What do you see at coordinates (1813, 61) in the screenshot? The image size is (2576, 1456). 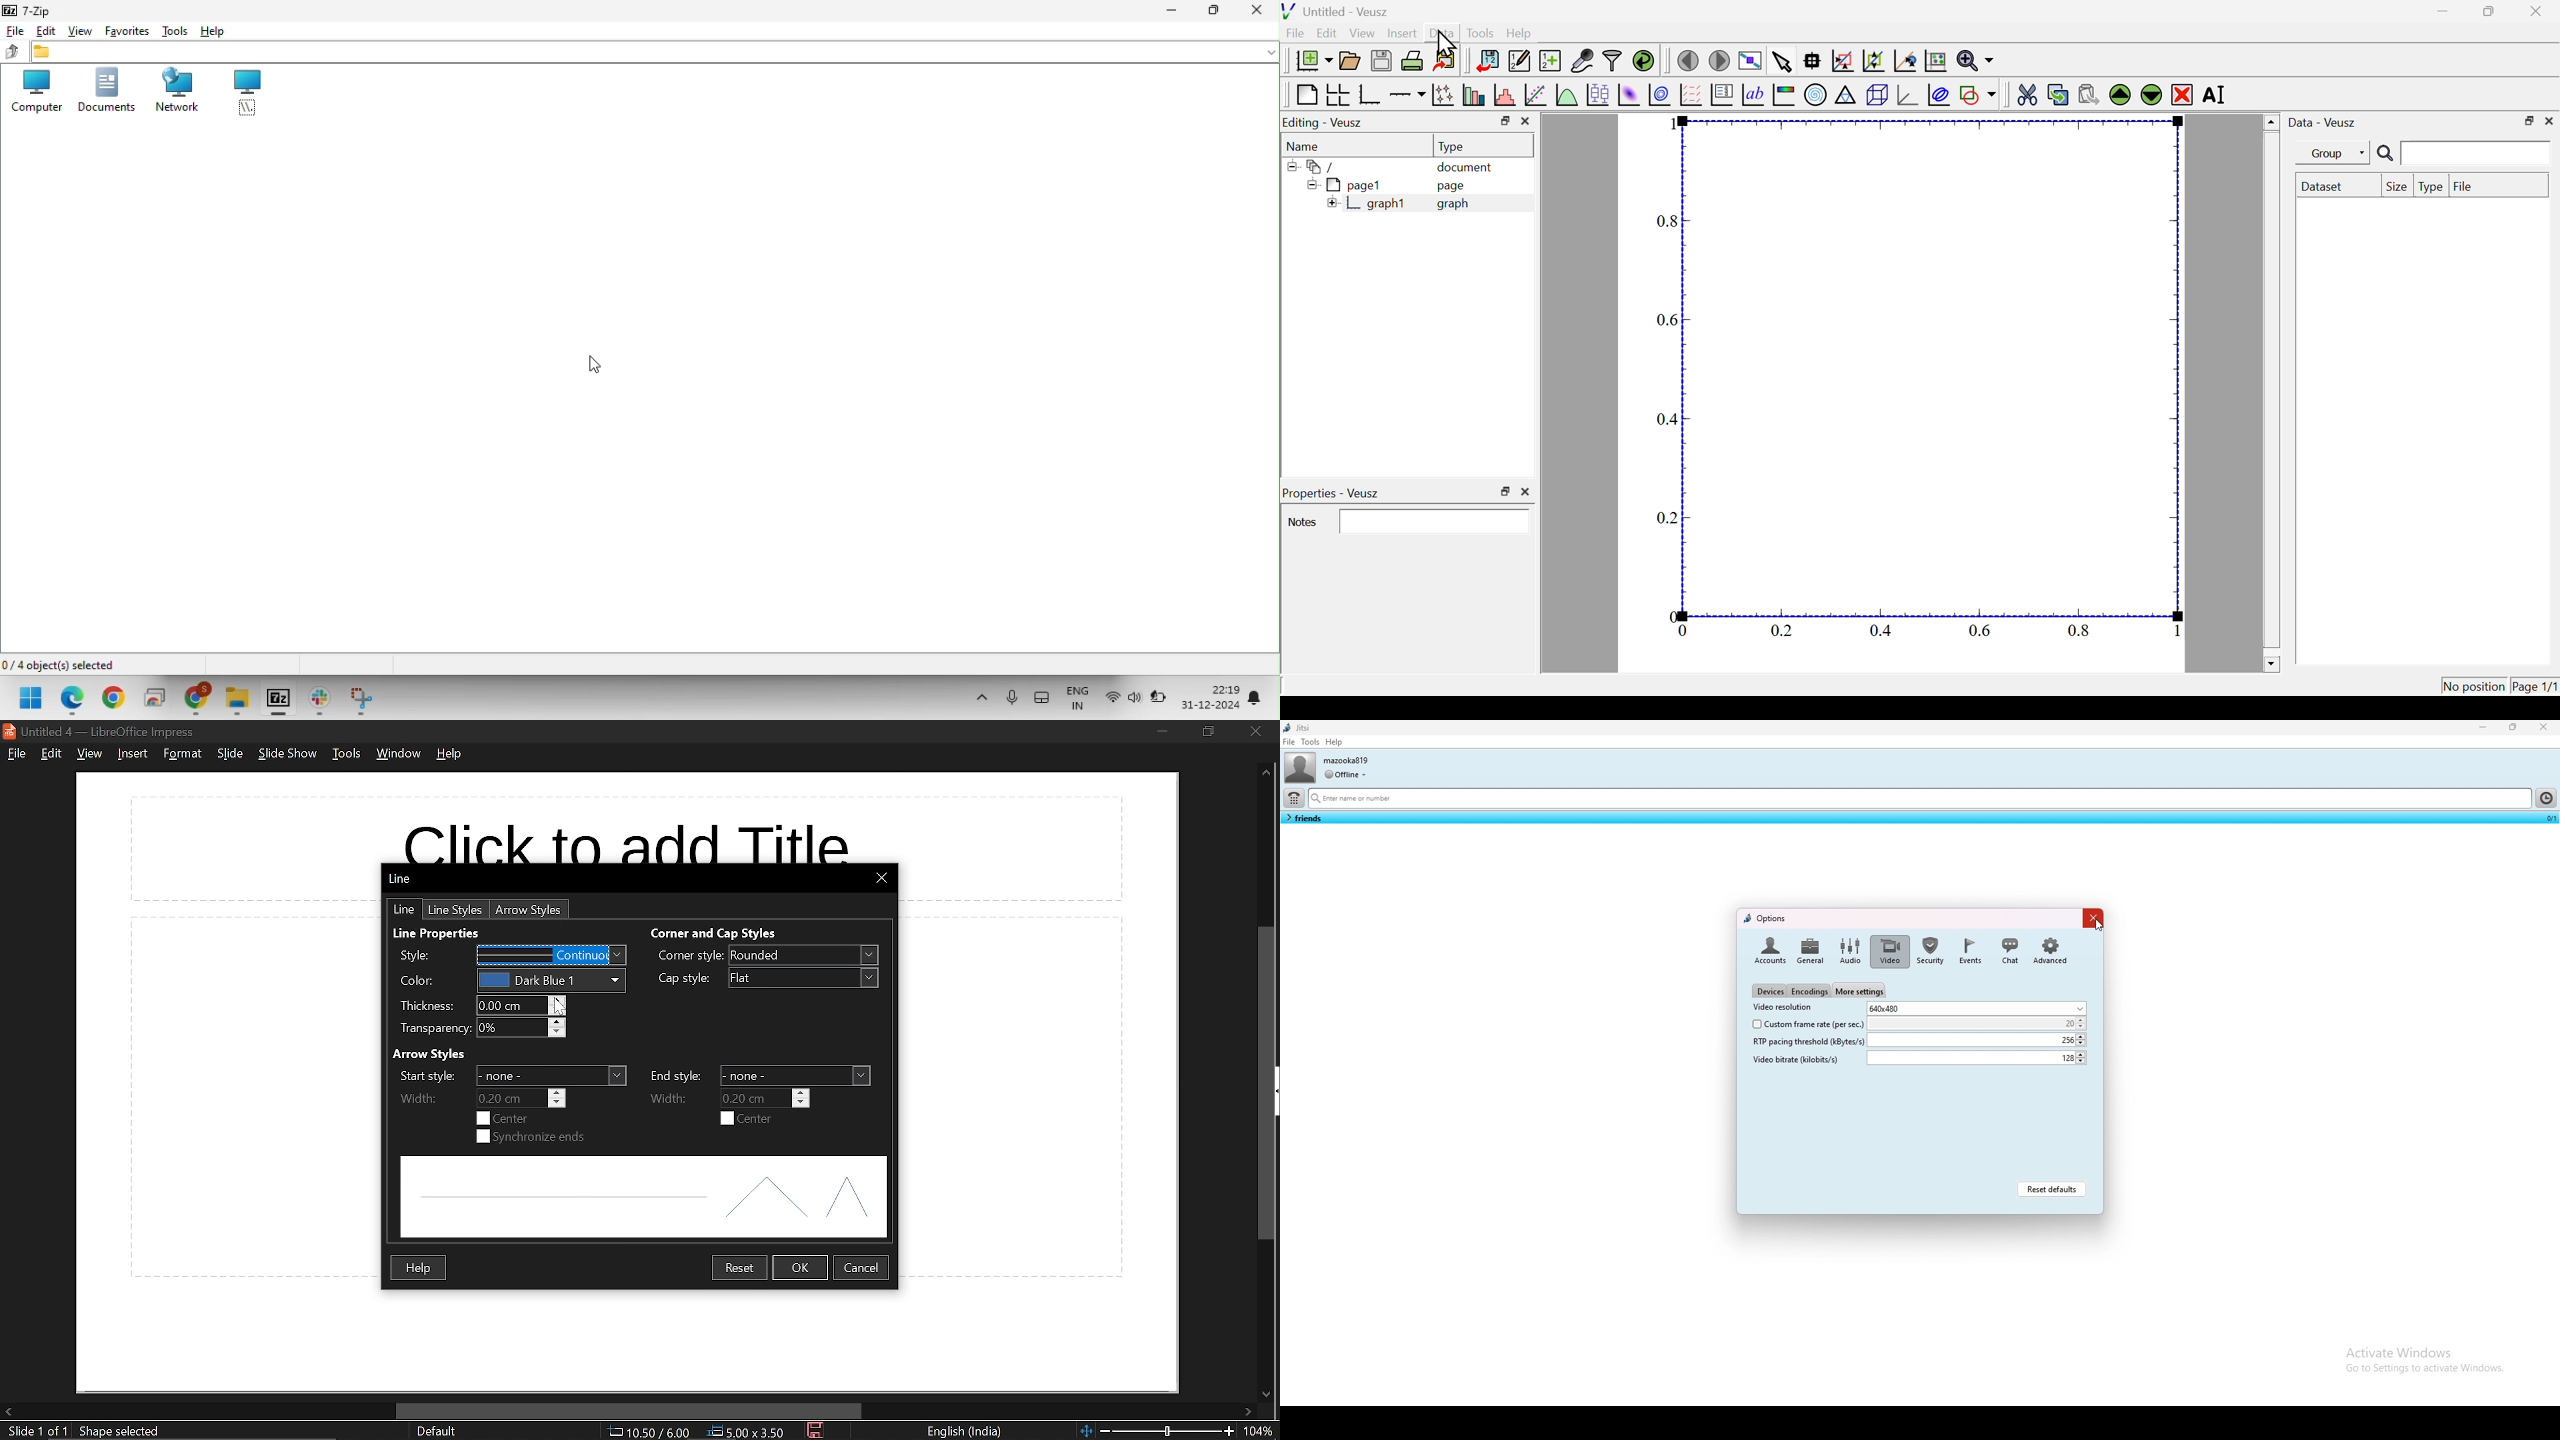 I see `read data points on the graph` at bounding box center [1813, 61].